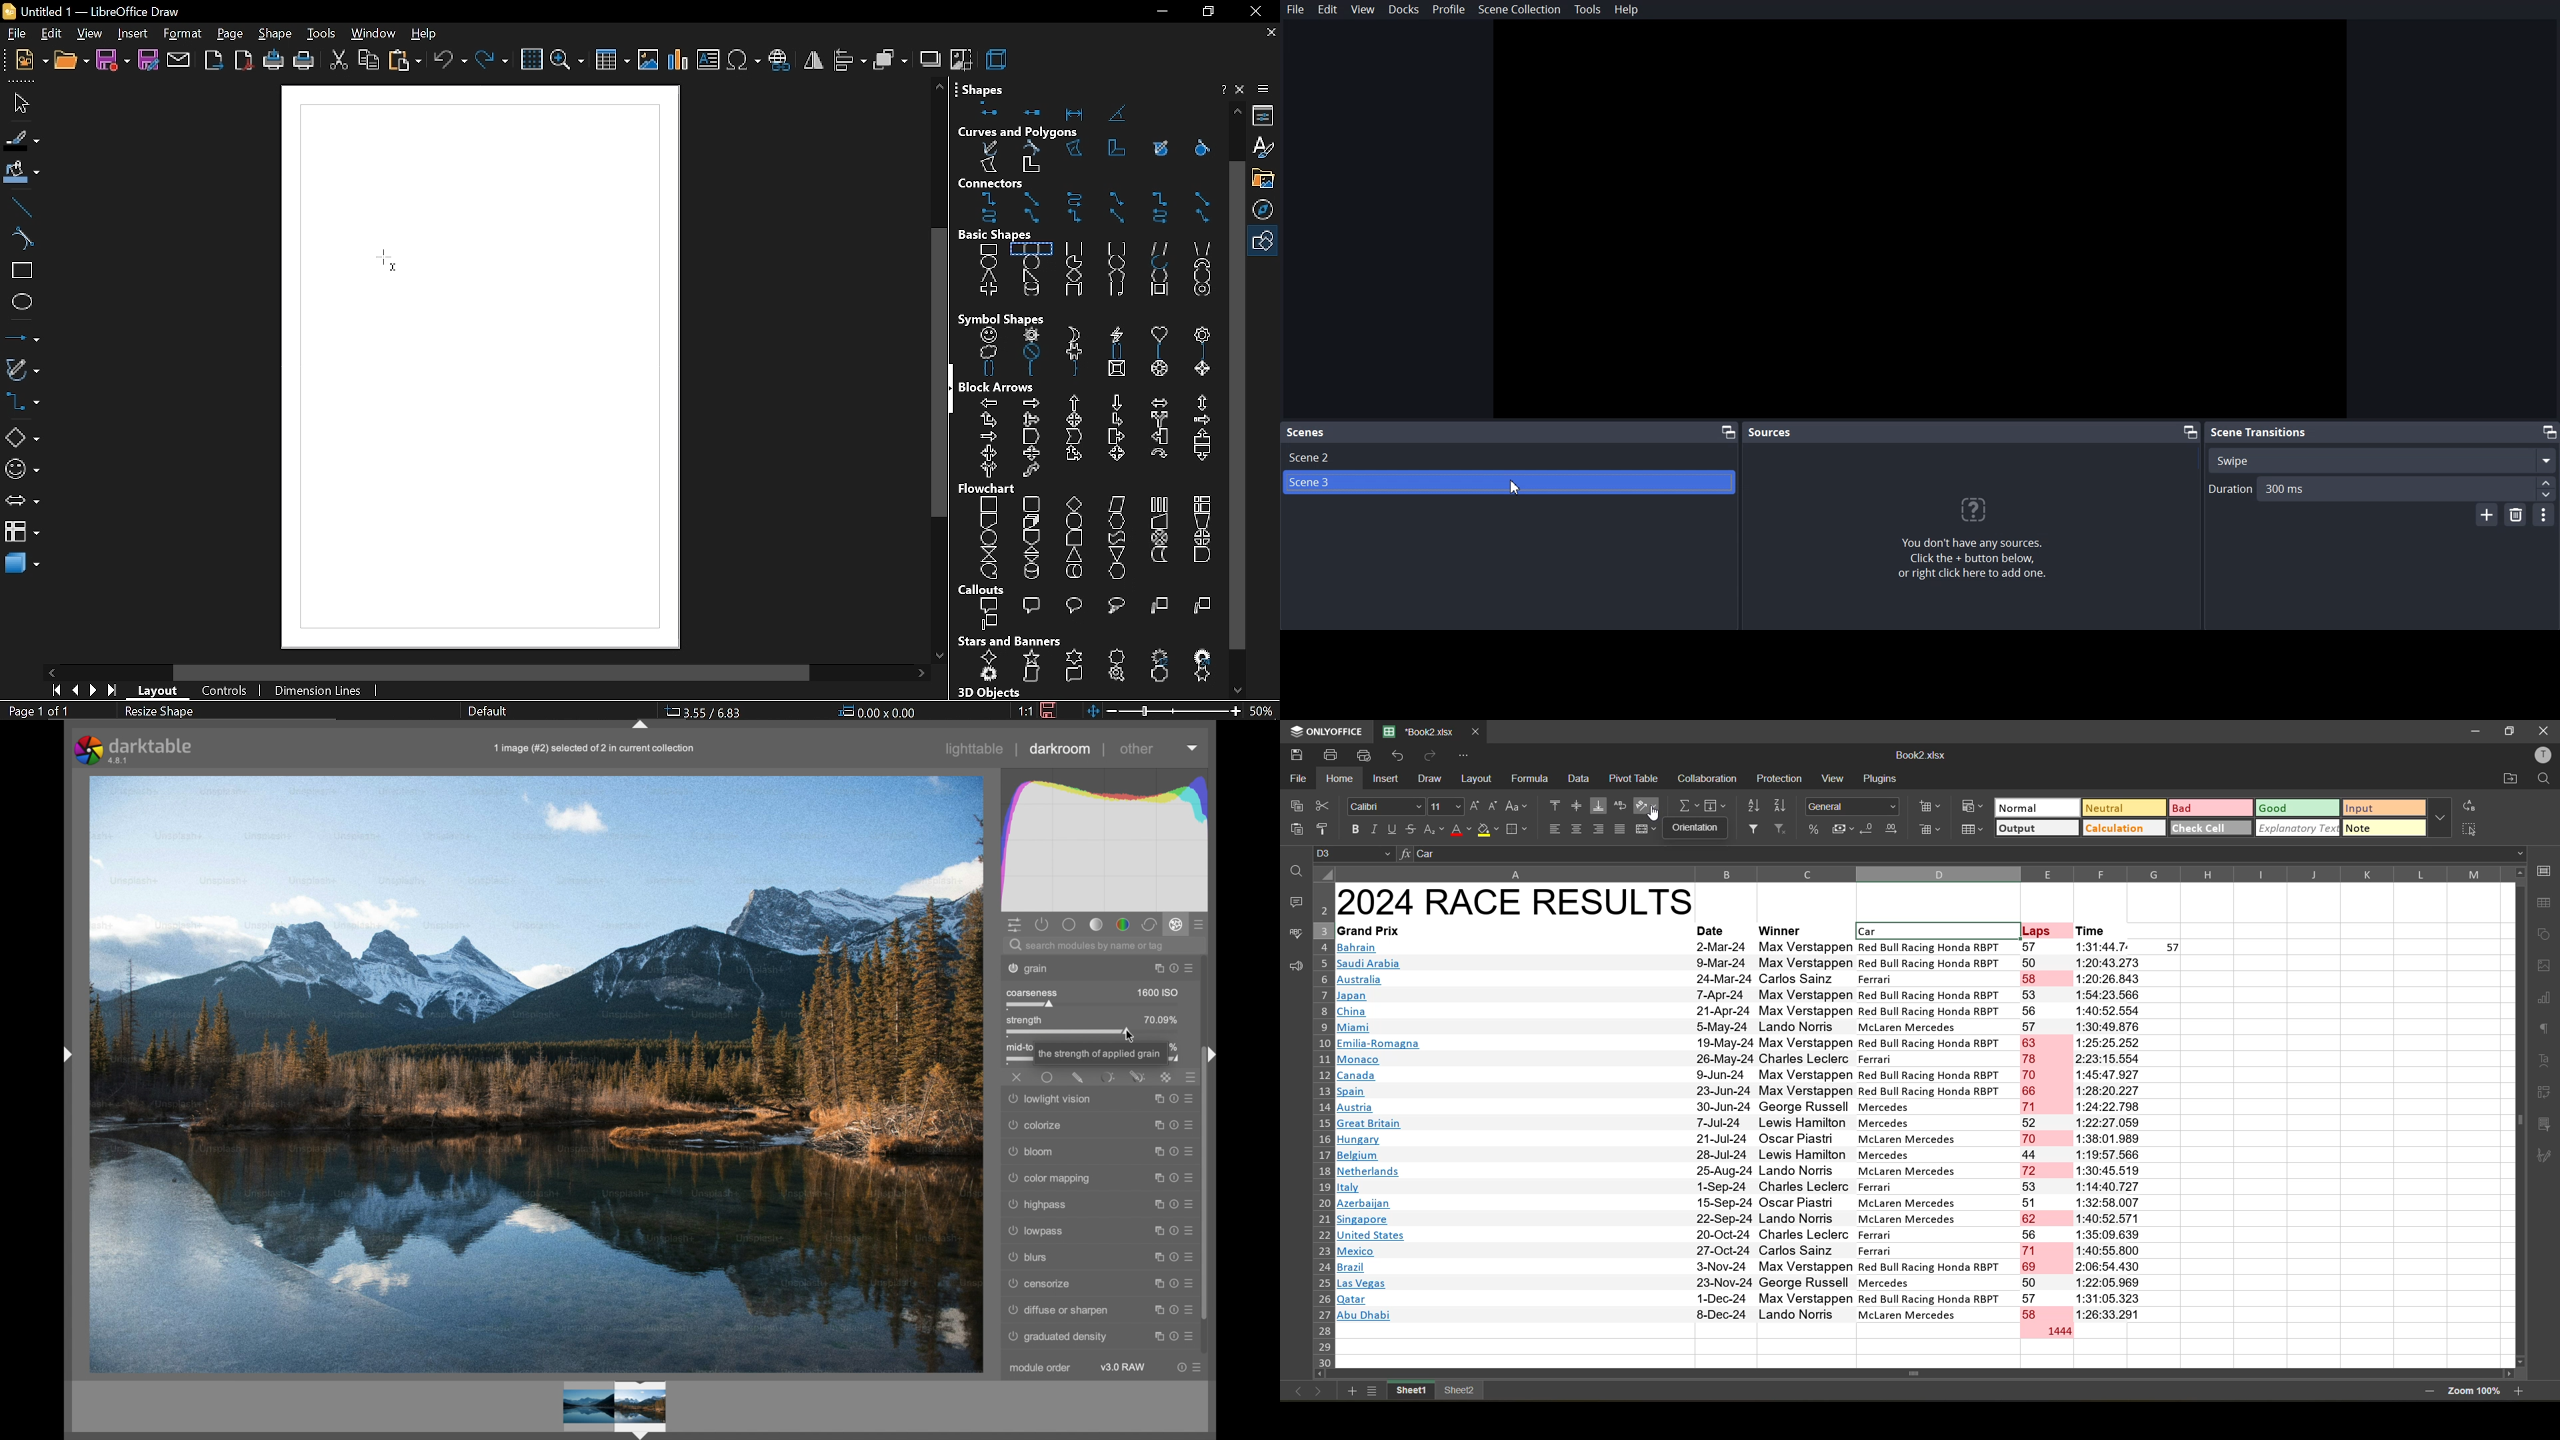  I want to click on View, so click(1363, 10).